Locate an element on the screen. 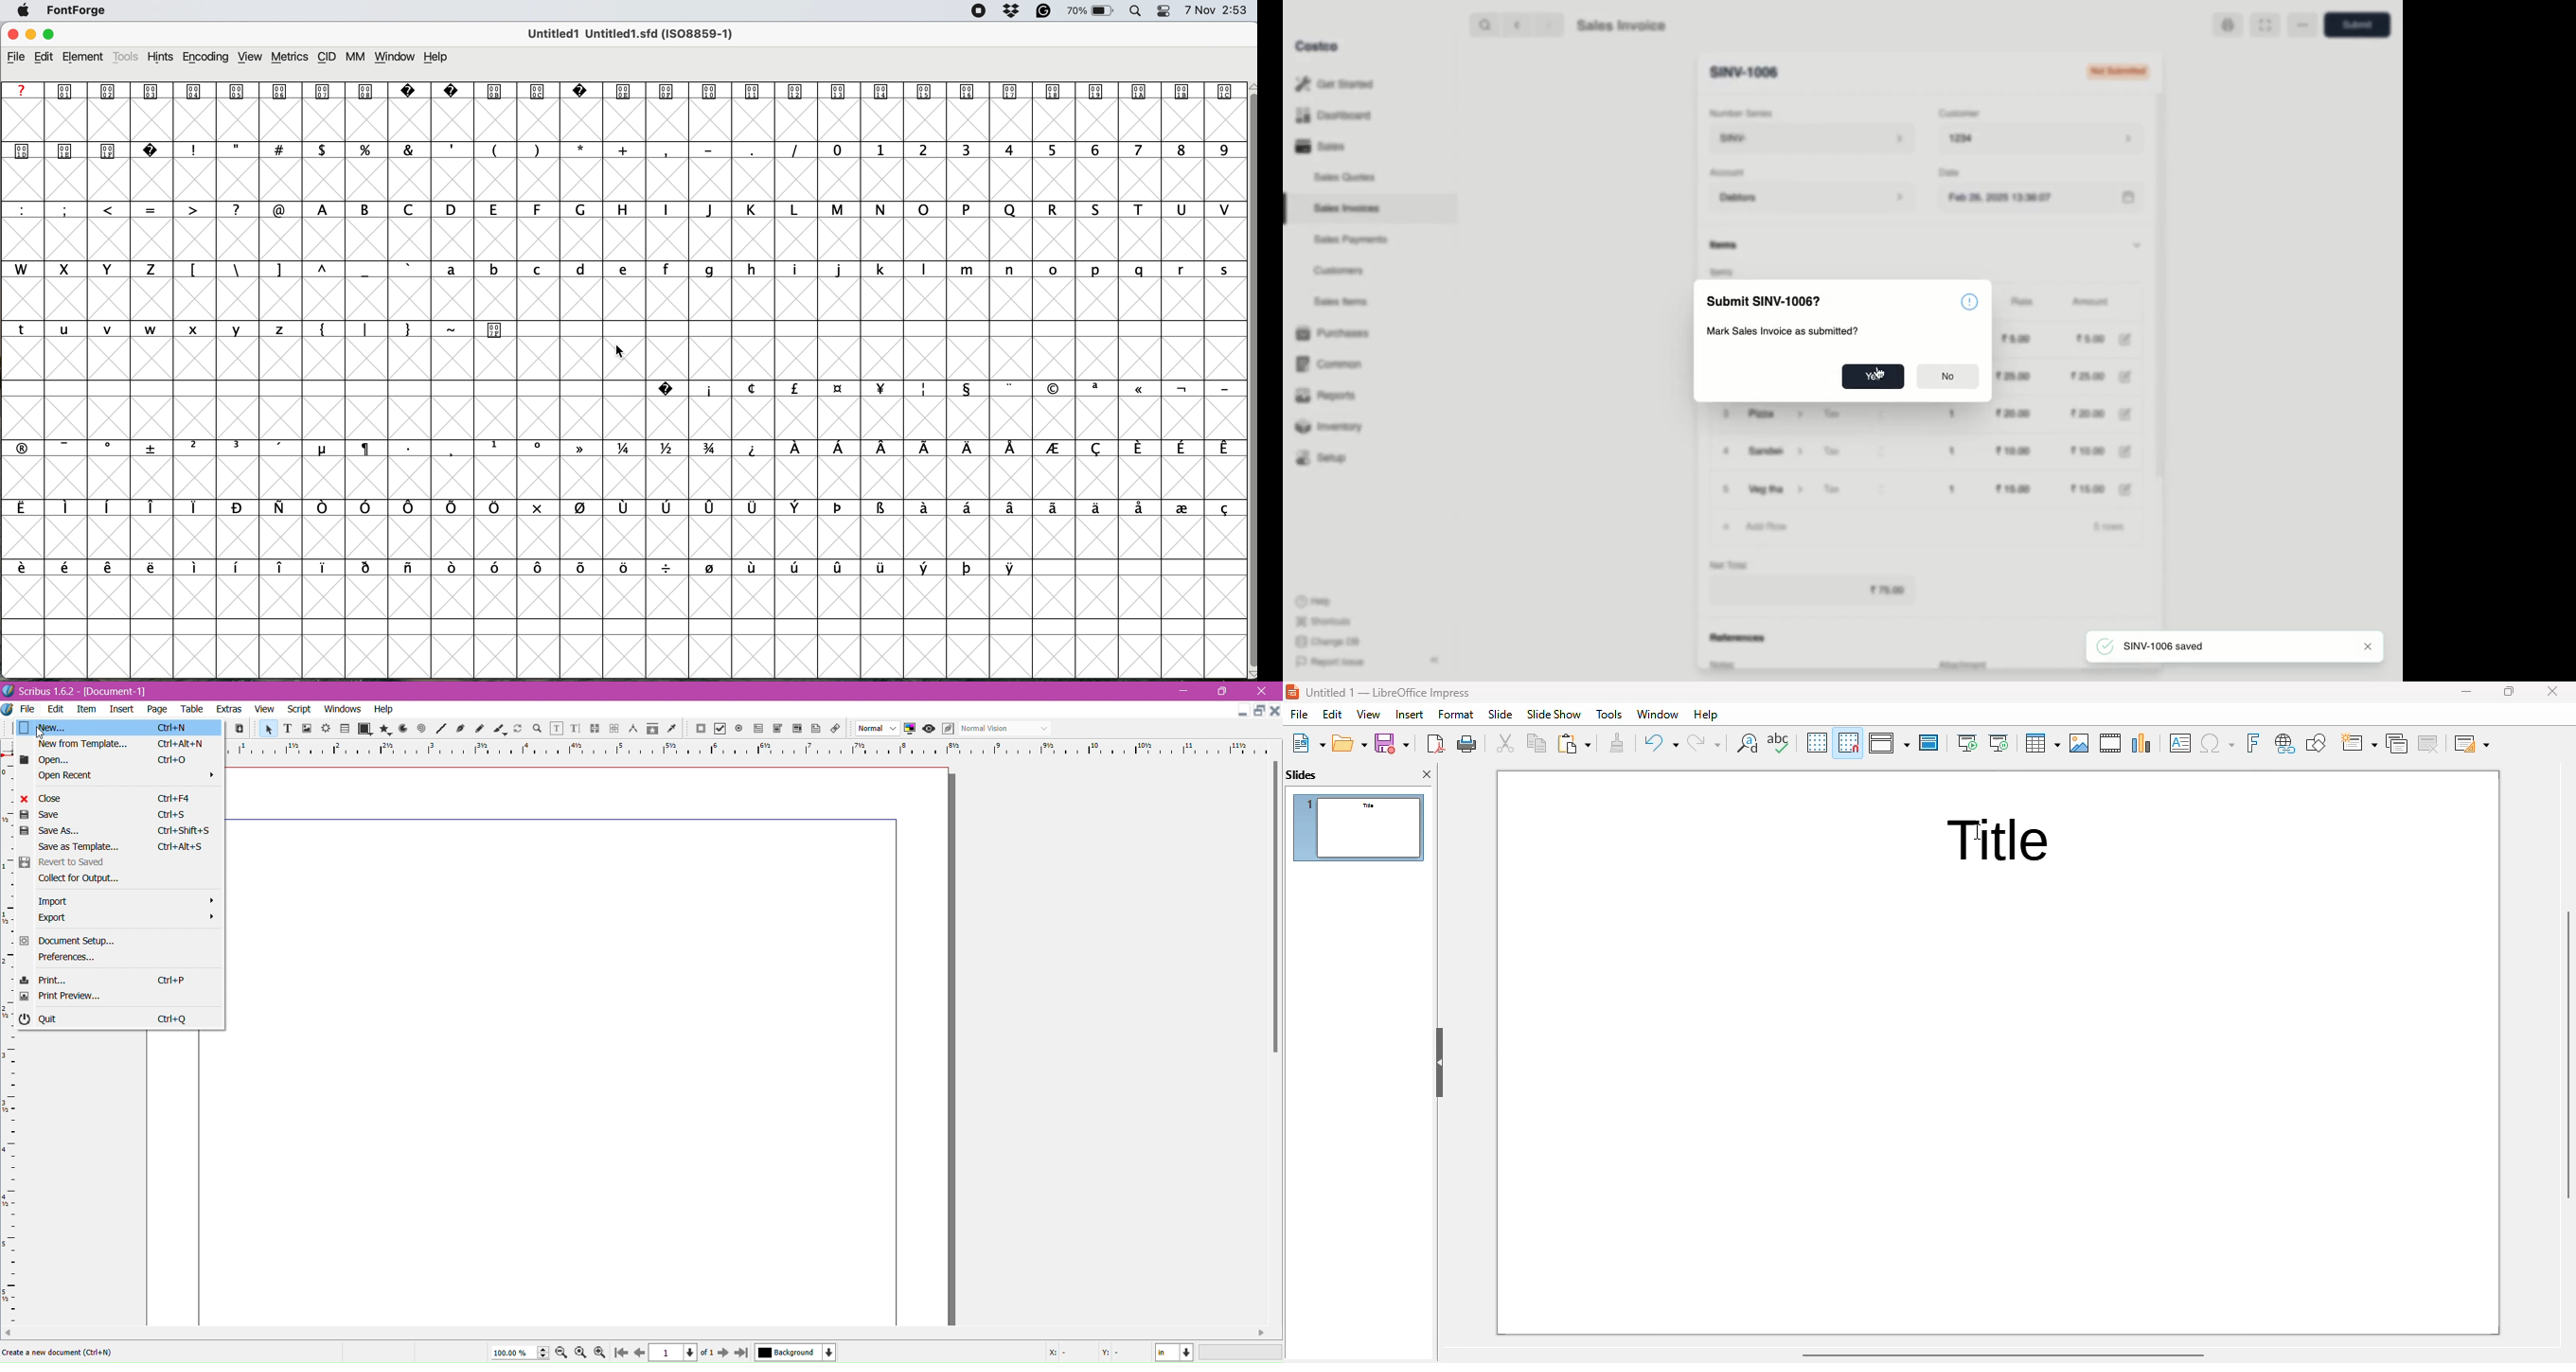 The width and height of the screenshot is (2576, 1372). Icon is located at coordinates (759, 729).